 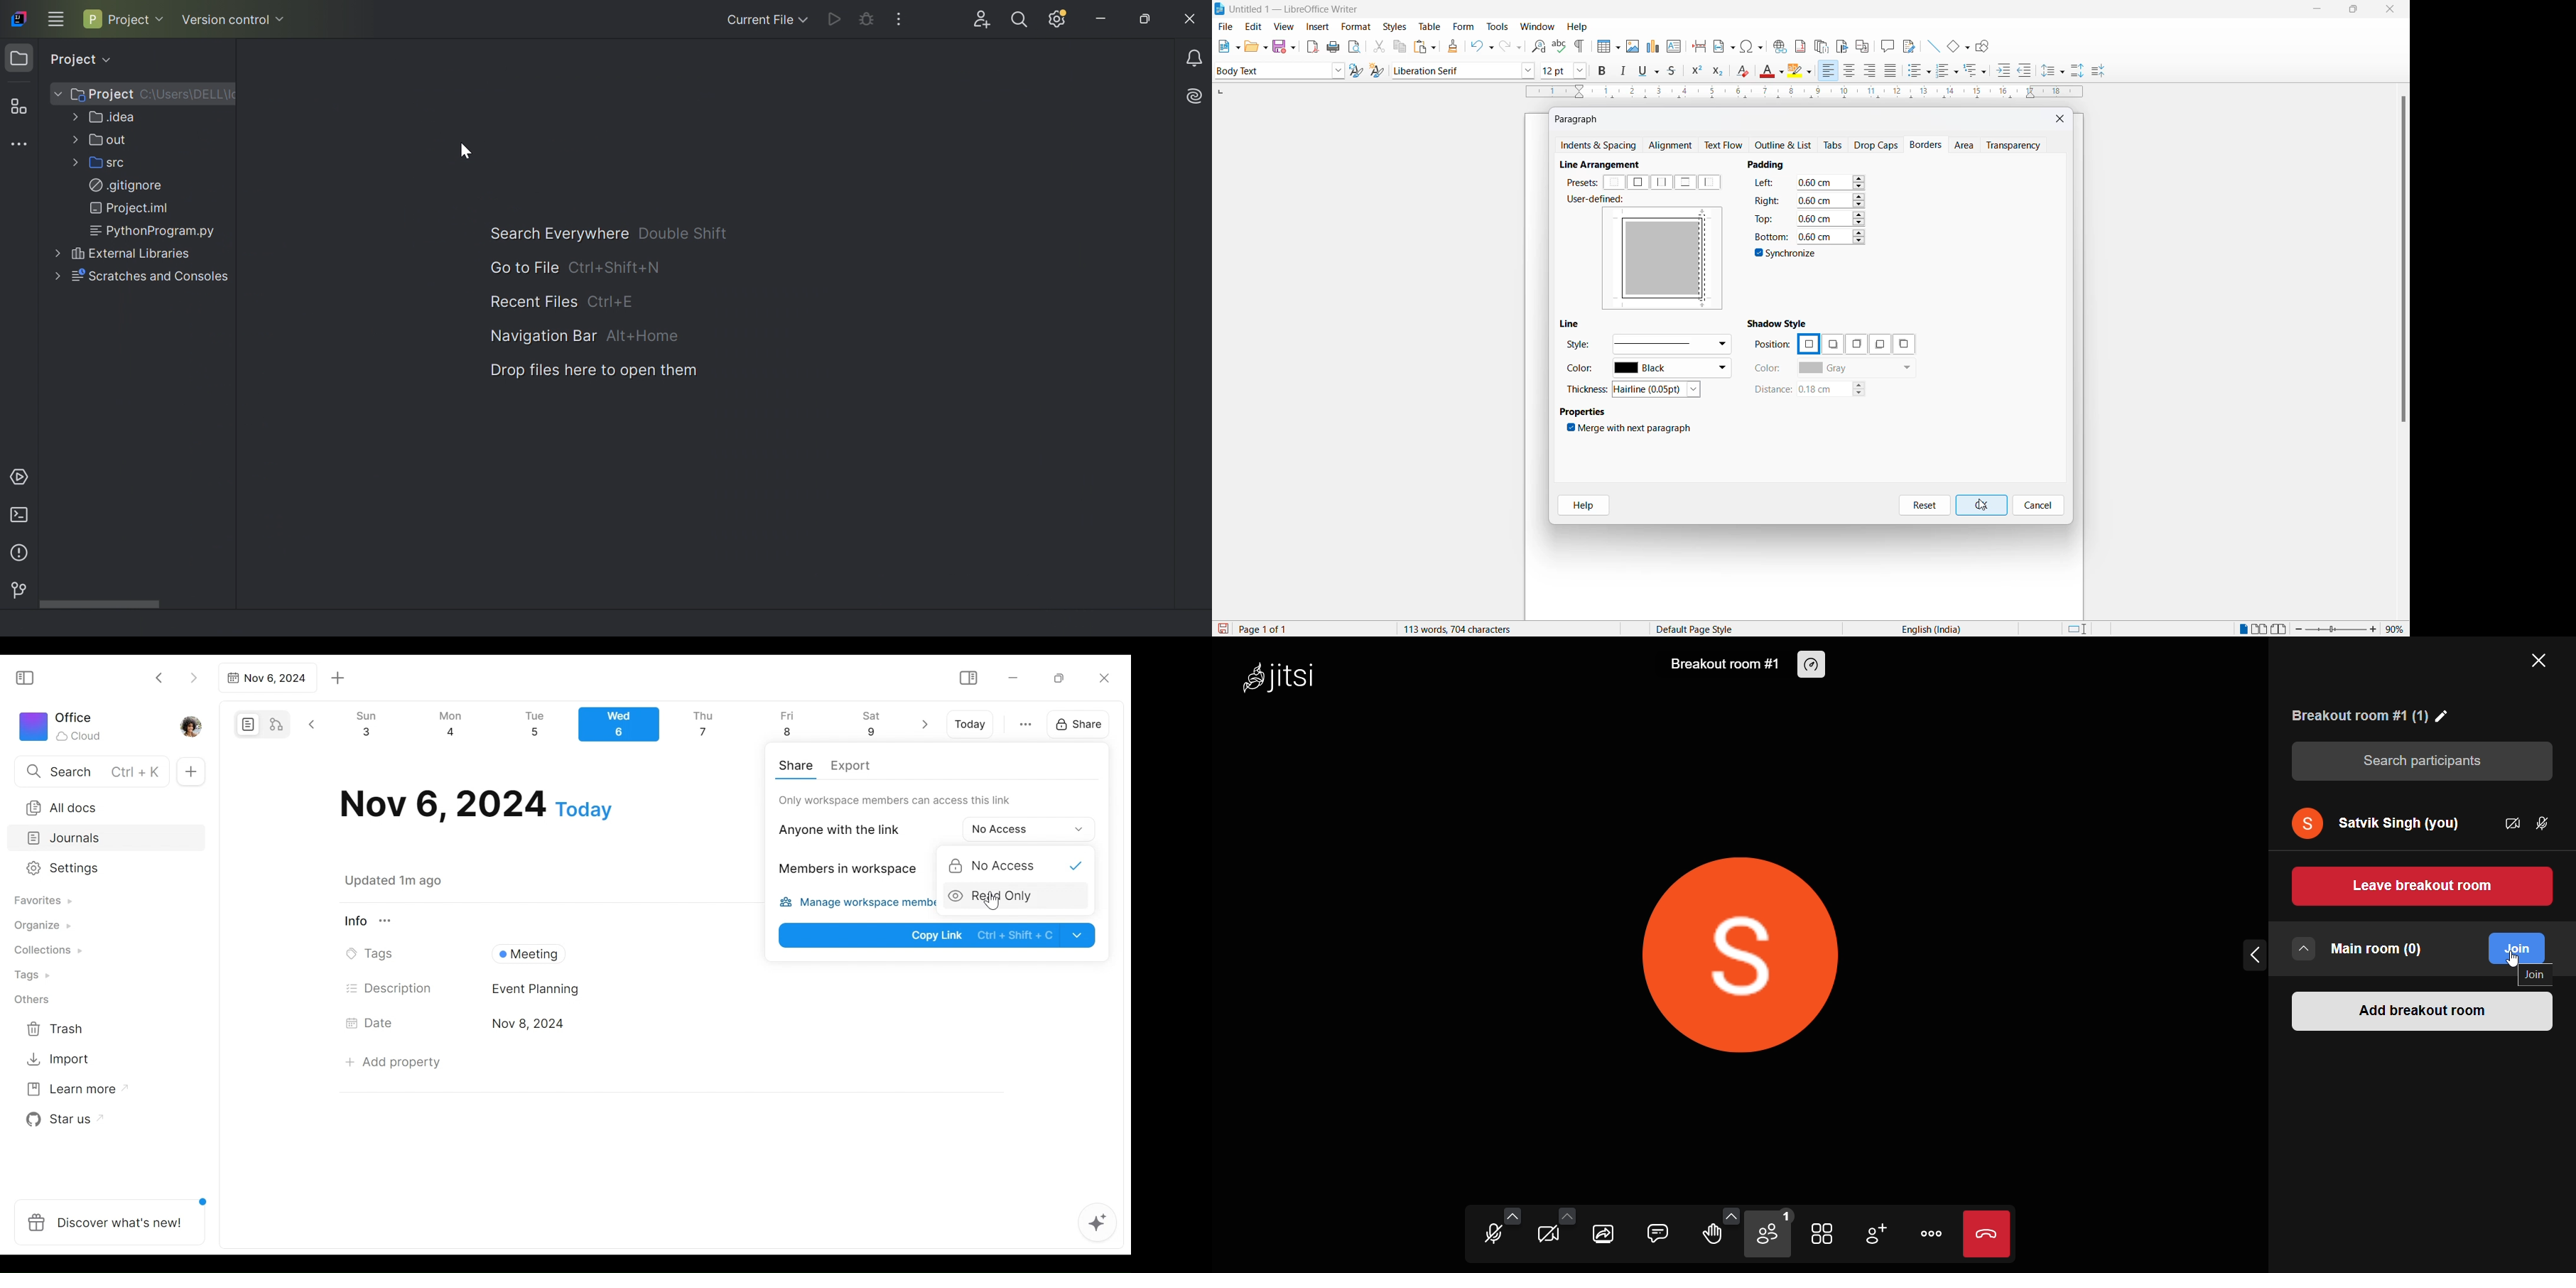 I want to click on Terminal, so click(x=22, y=515).